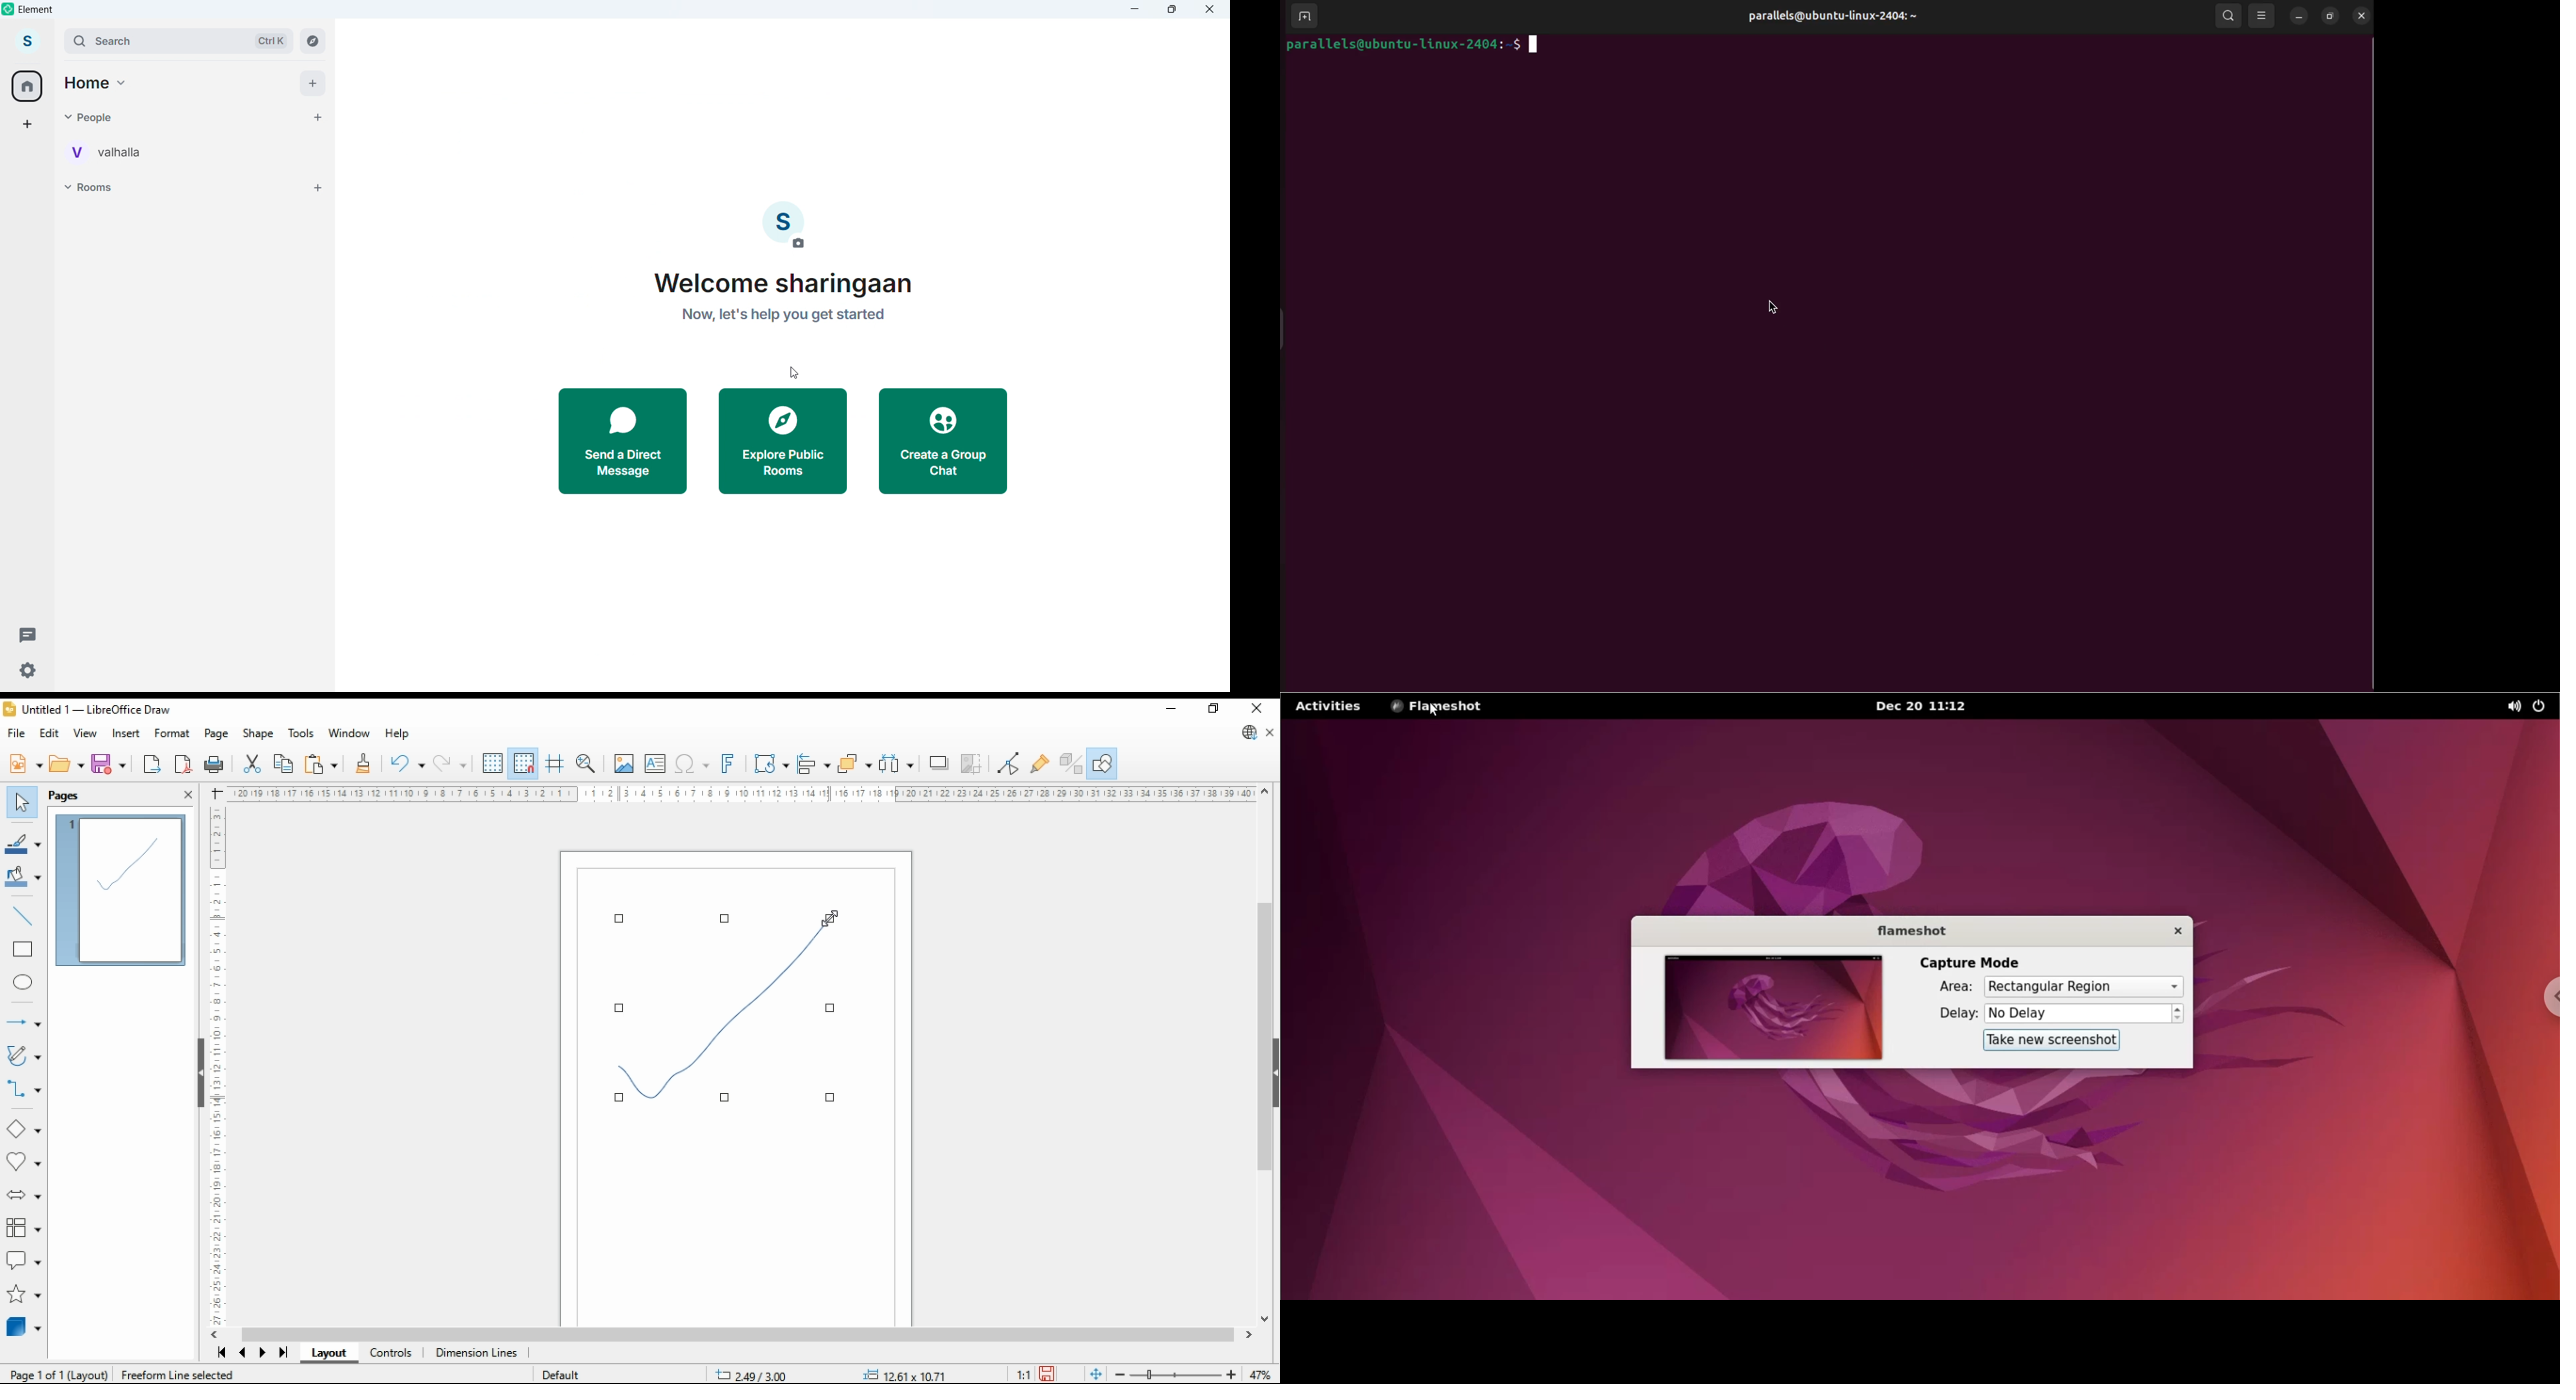 The width and height of the screenshot is (2576, 1400). Describe the element at coordinates (946, 442) in the screenshot. I see `Create a group chat ` at that location.